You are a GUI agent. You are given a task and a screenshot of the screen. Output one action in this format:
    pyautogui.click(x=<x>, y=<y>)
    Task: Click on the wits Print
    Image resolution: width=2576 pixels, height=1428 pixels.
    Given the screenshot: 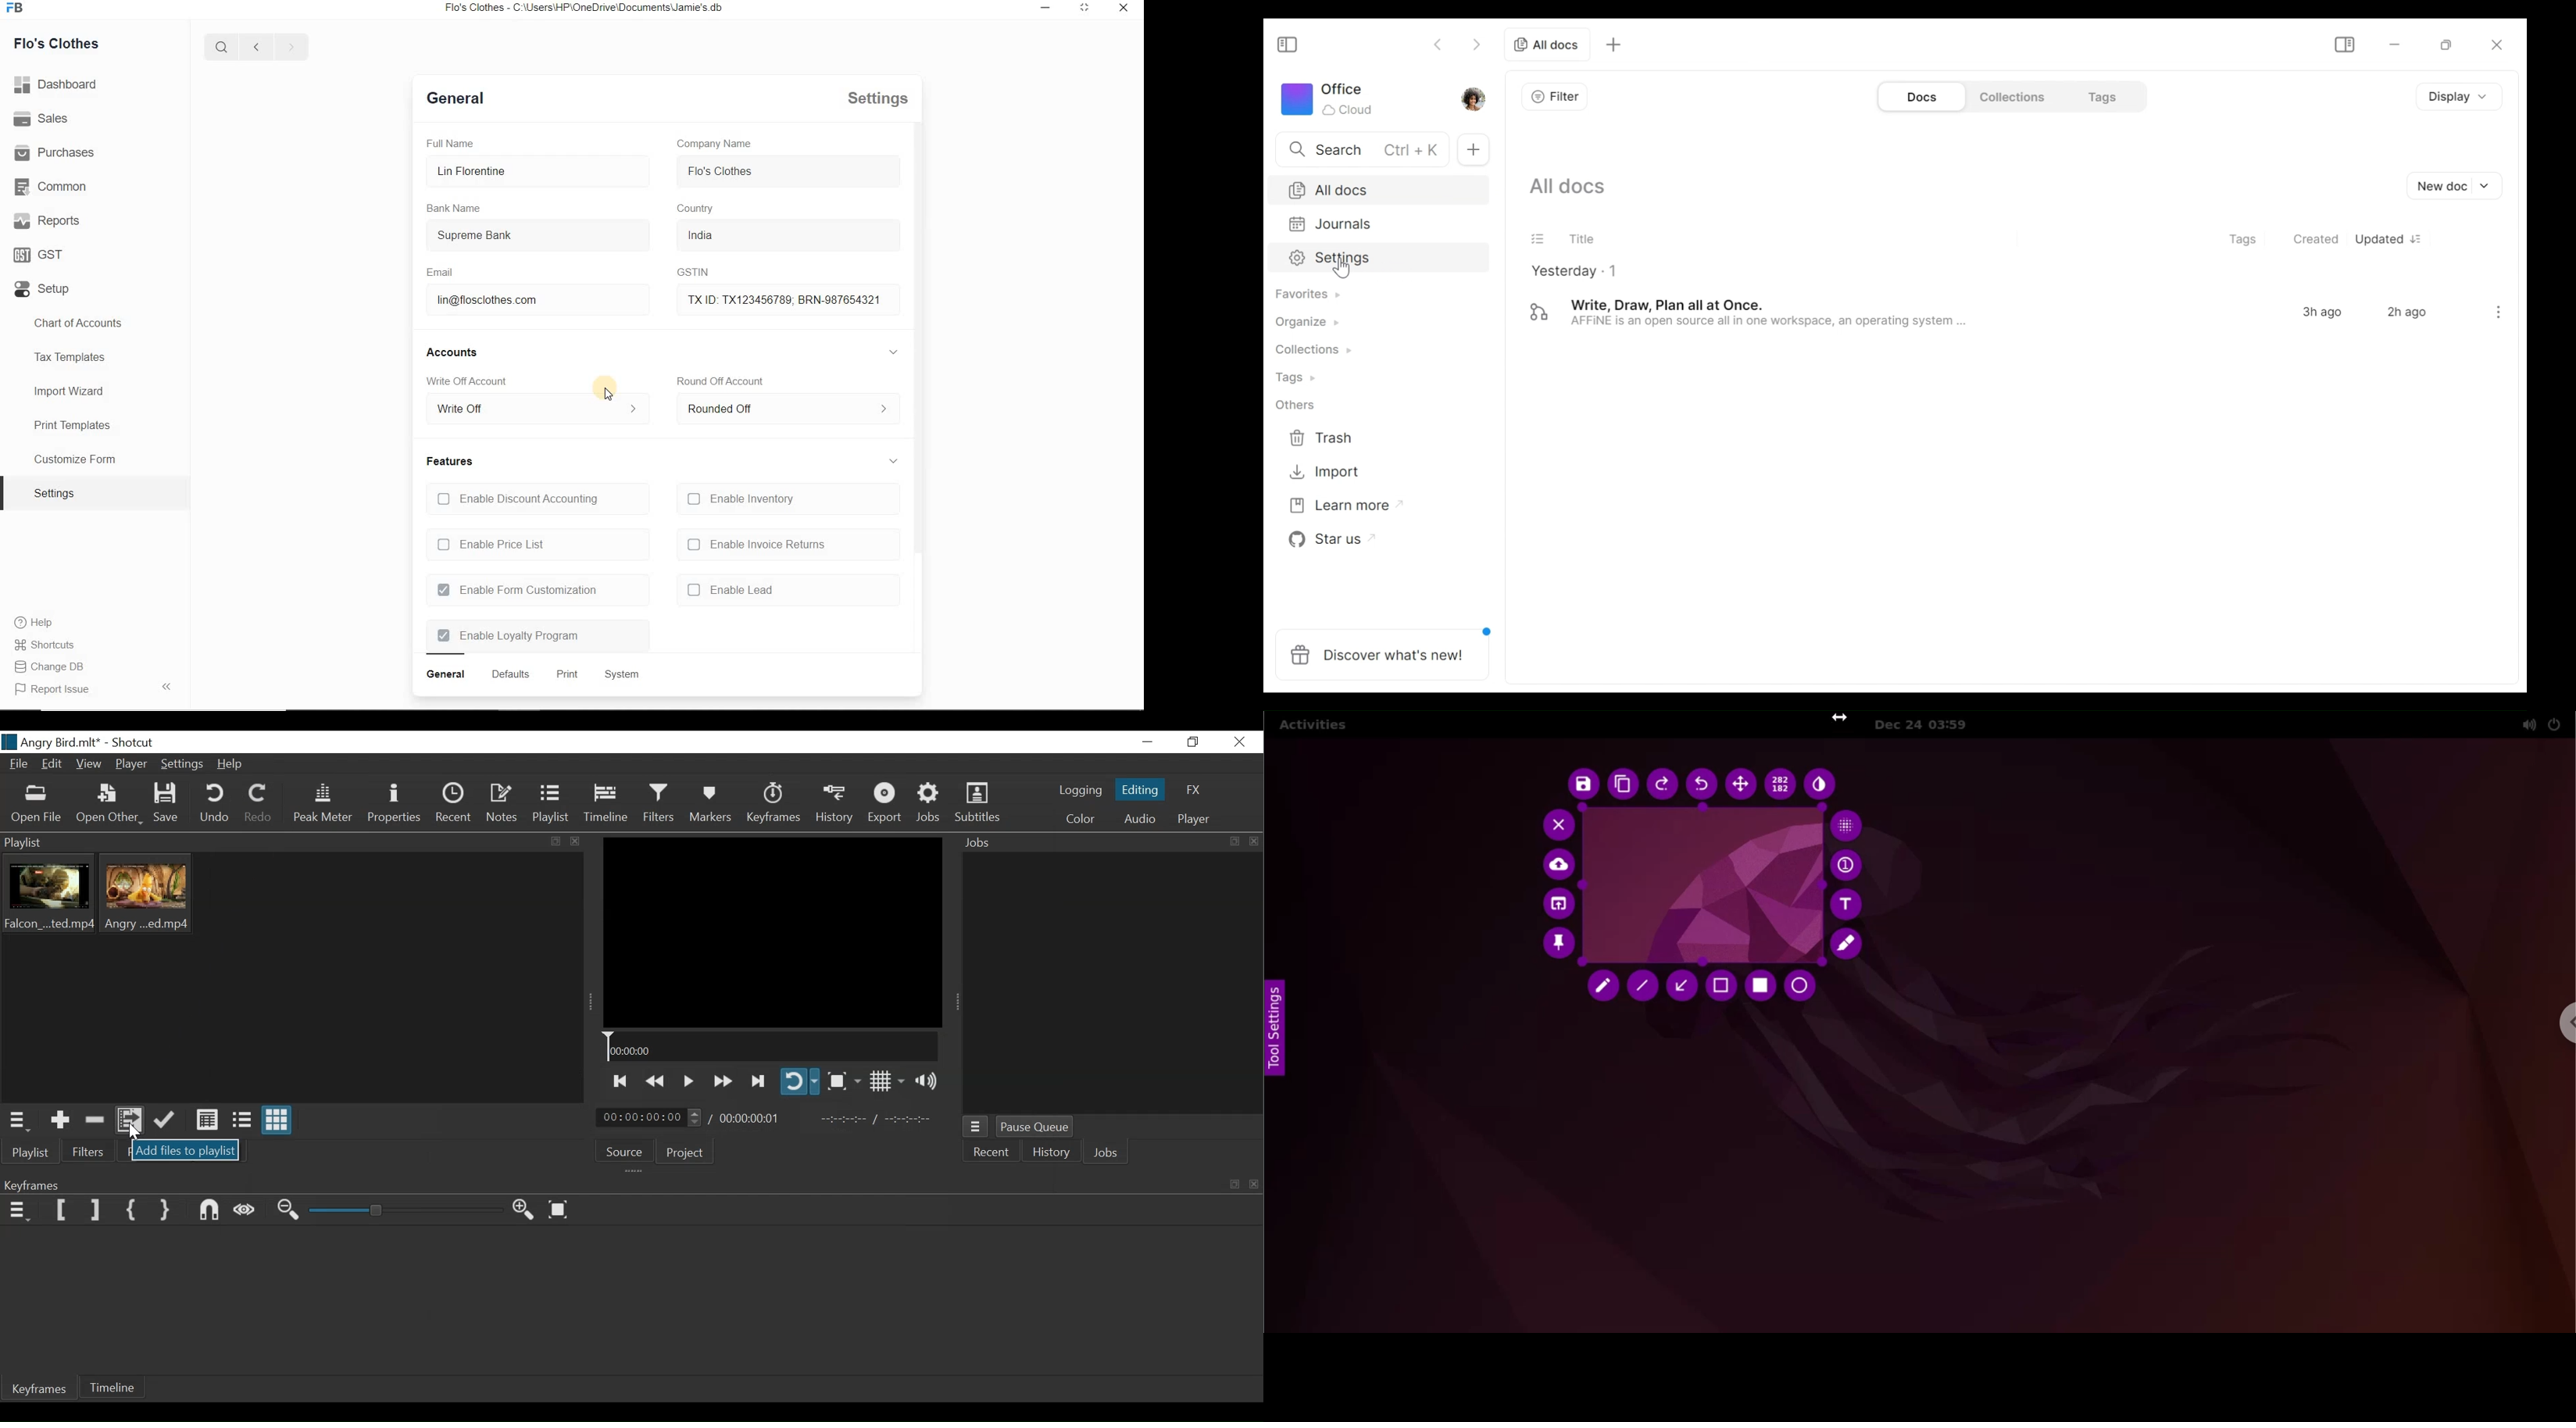 What is the action you would take?
    pyautogui.click(x=565, y=674)
    